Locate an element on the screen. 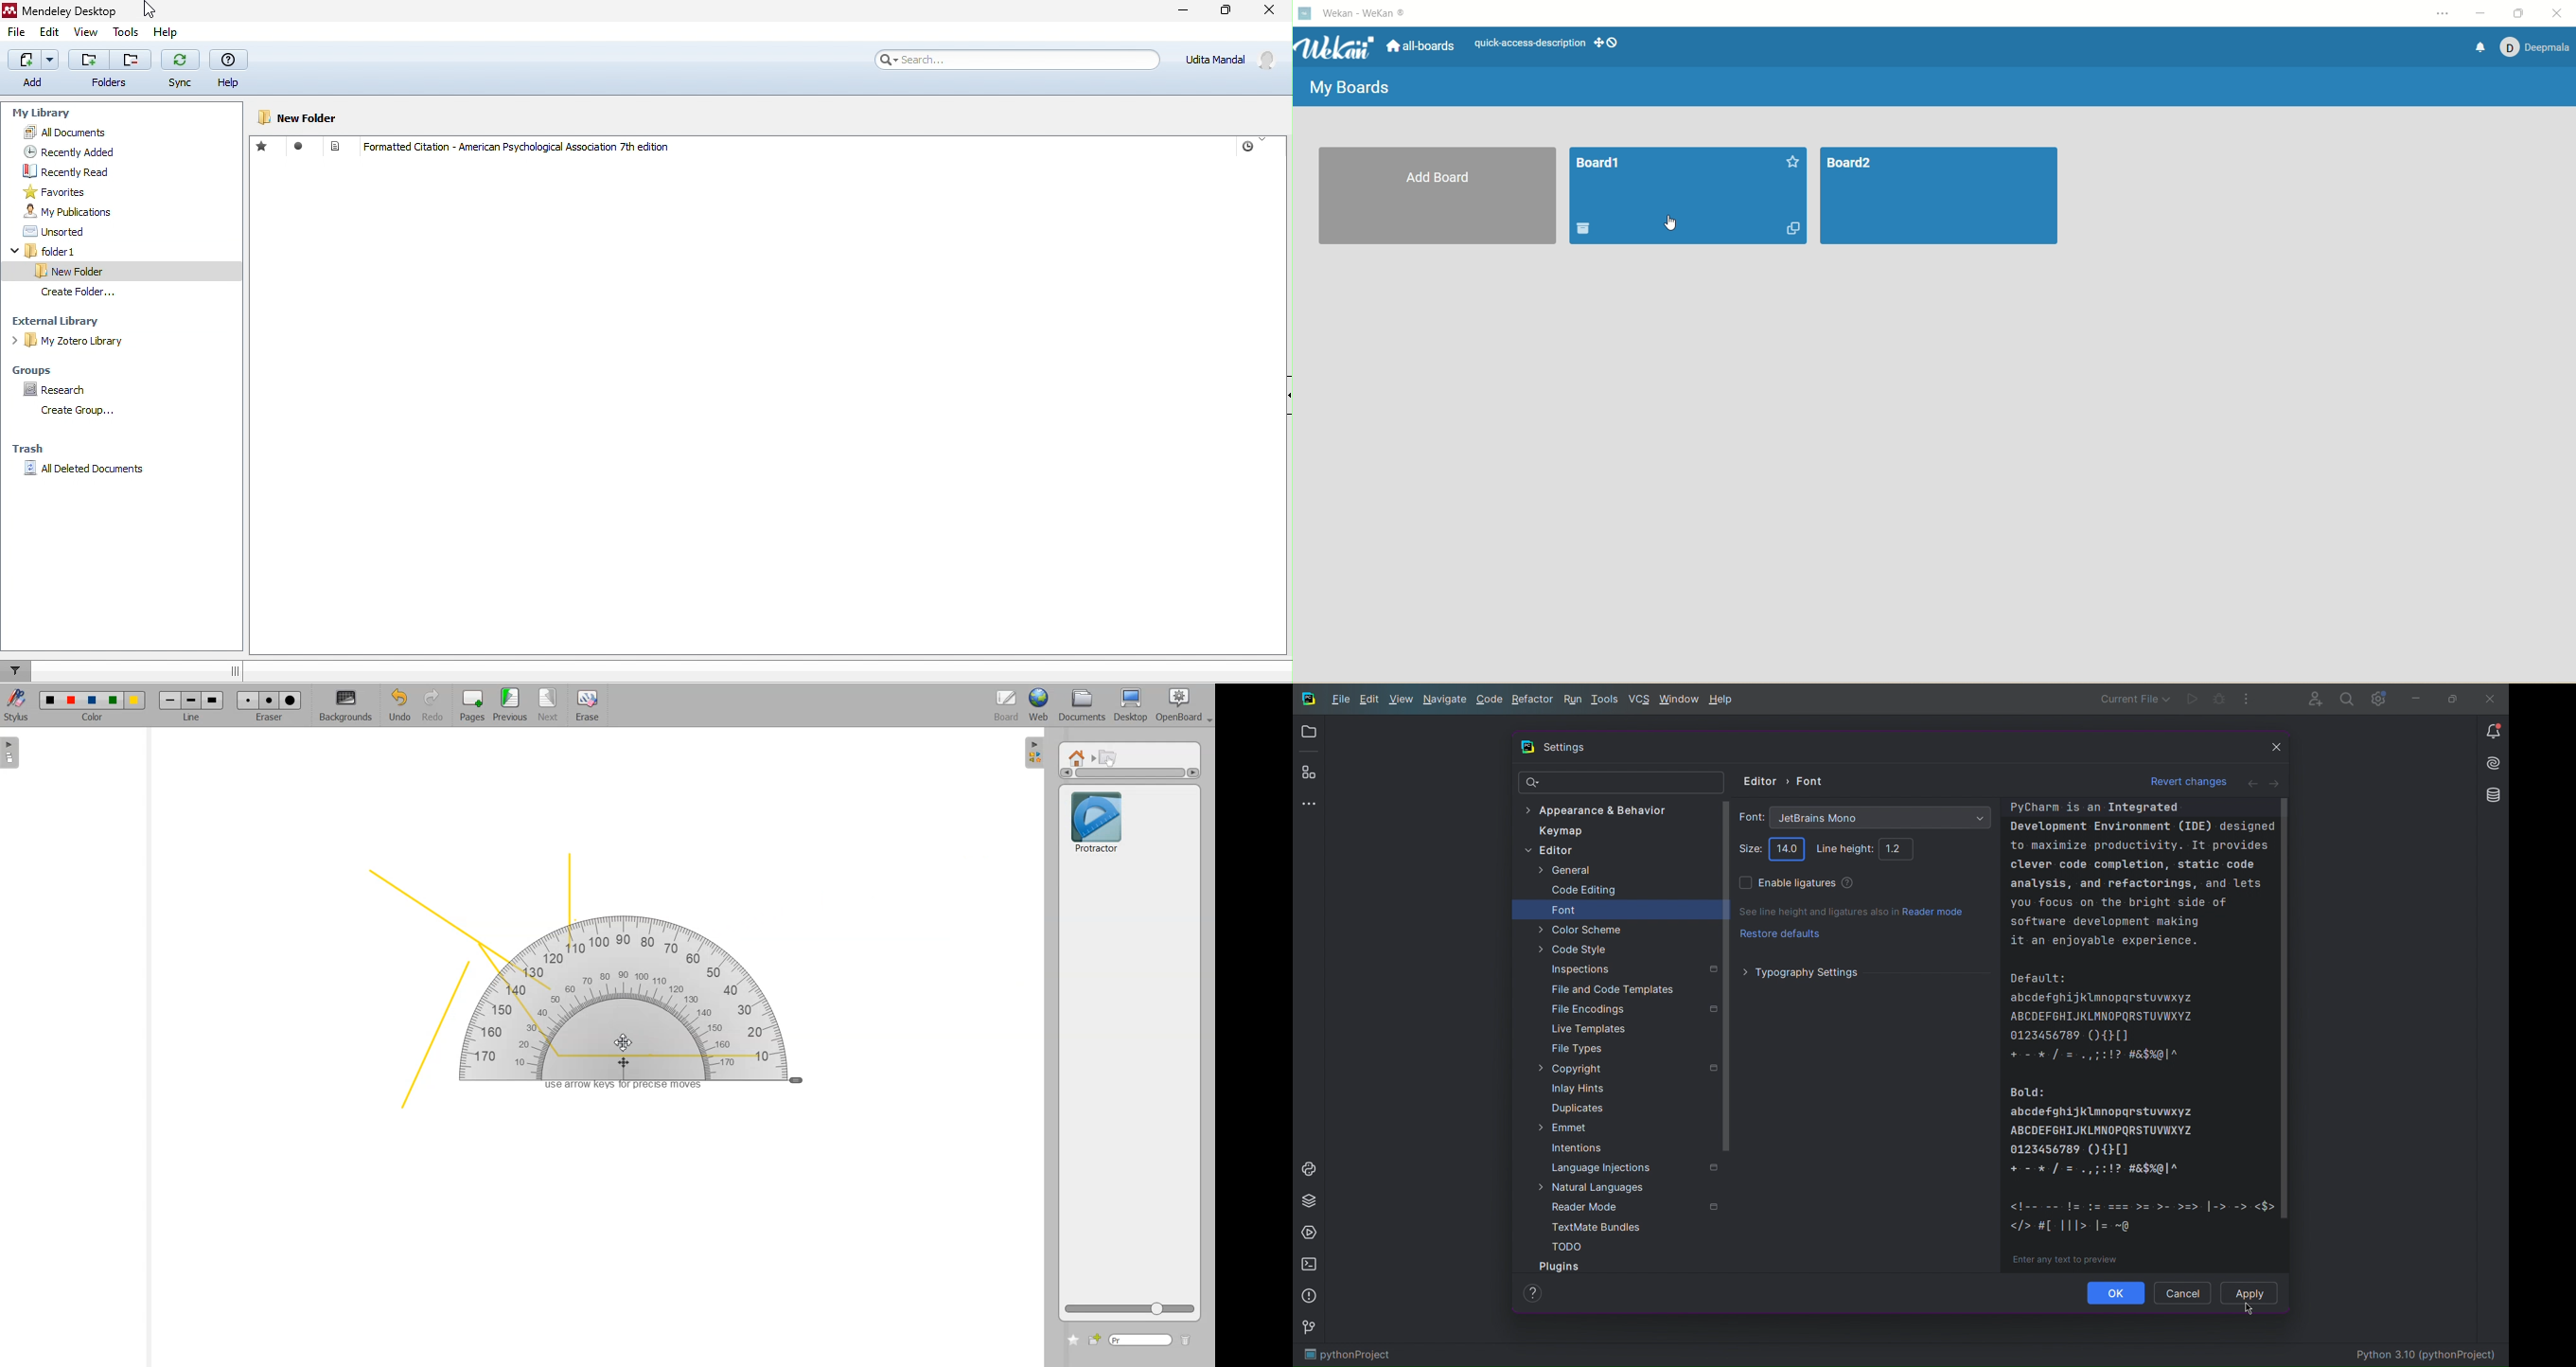 The width and height of the screenshot is (2576, 1372). Mendeley Desktop is located at coordinates (70, 11).